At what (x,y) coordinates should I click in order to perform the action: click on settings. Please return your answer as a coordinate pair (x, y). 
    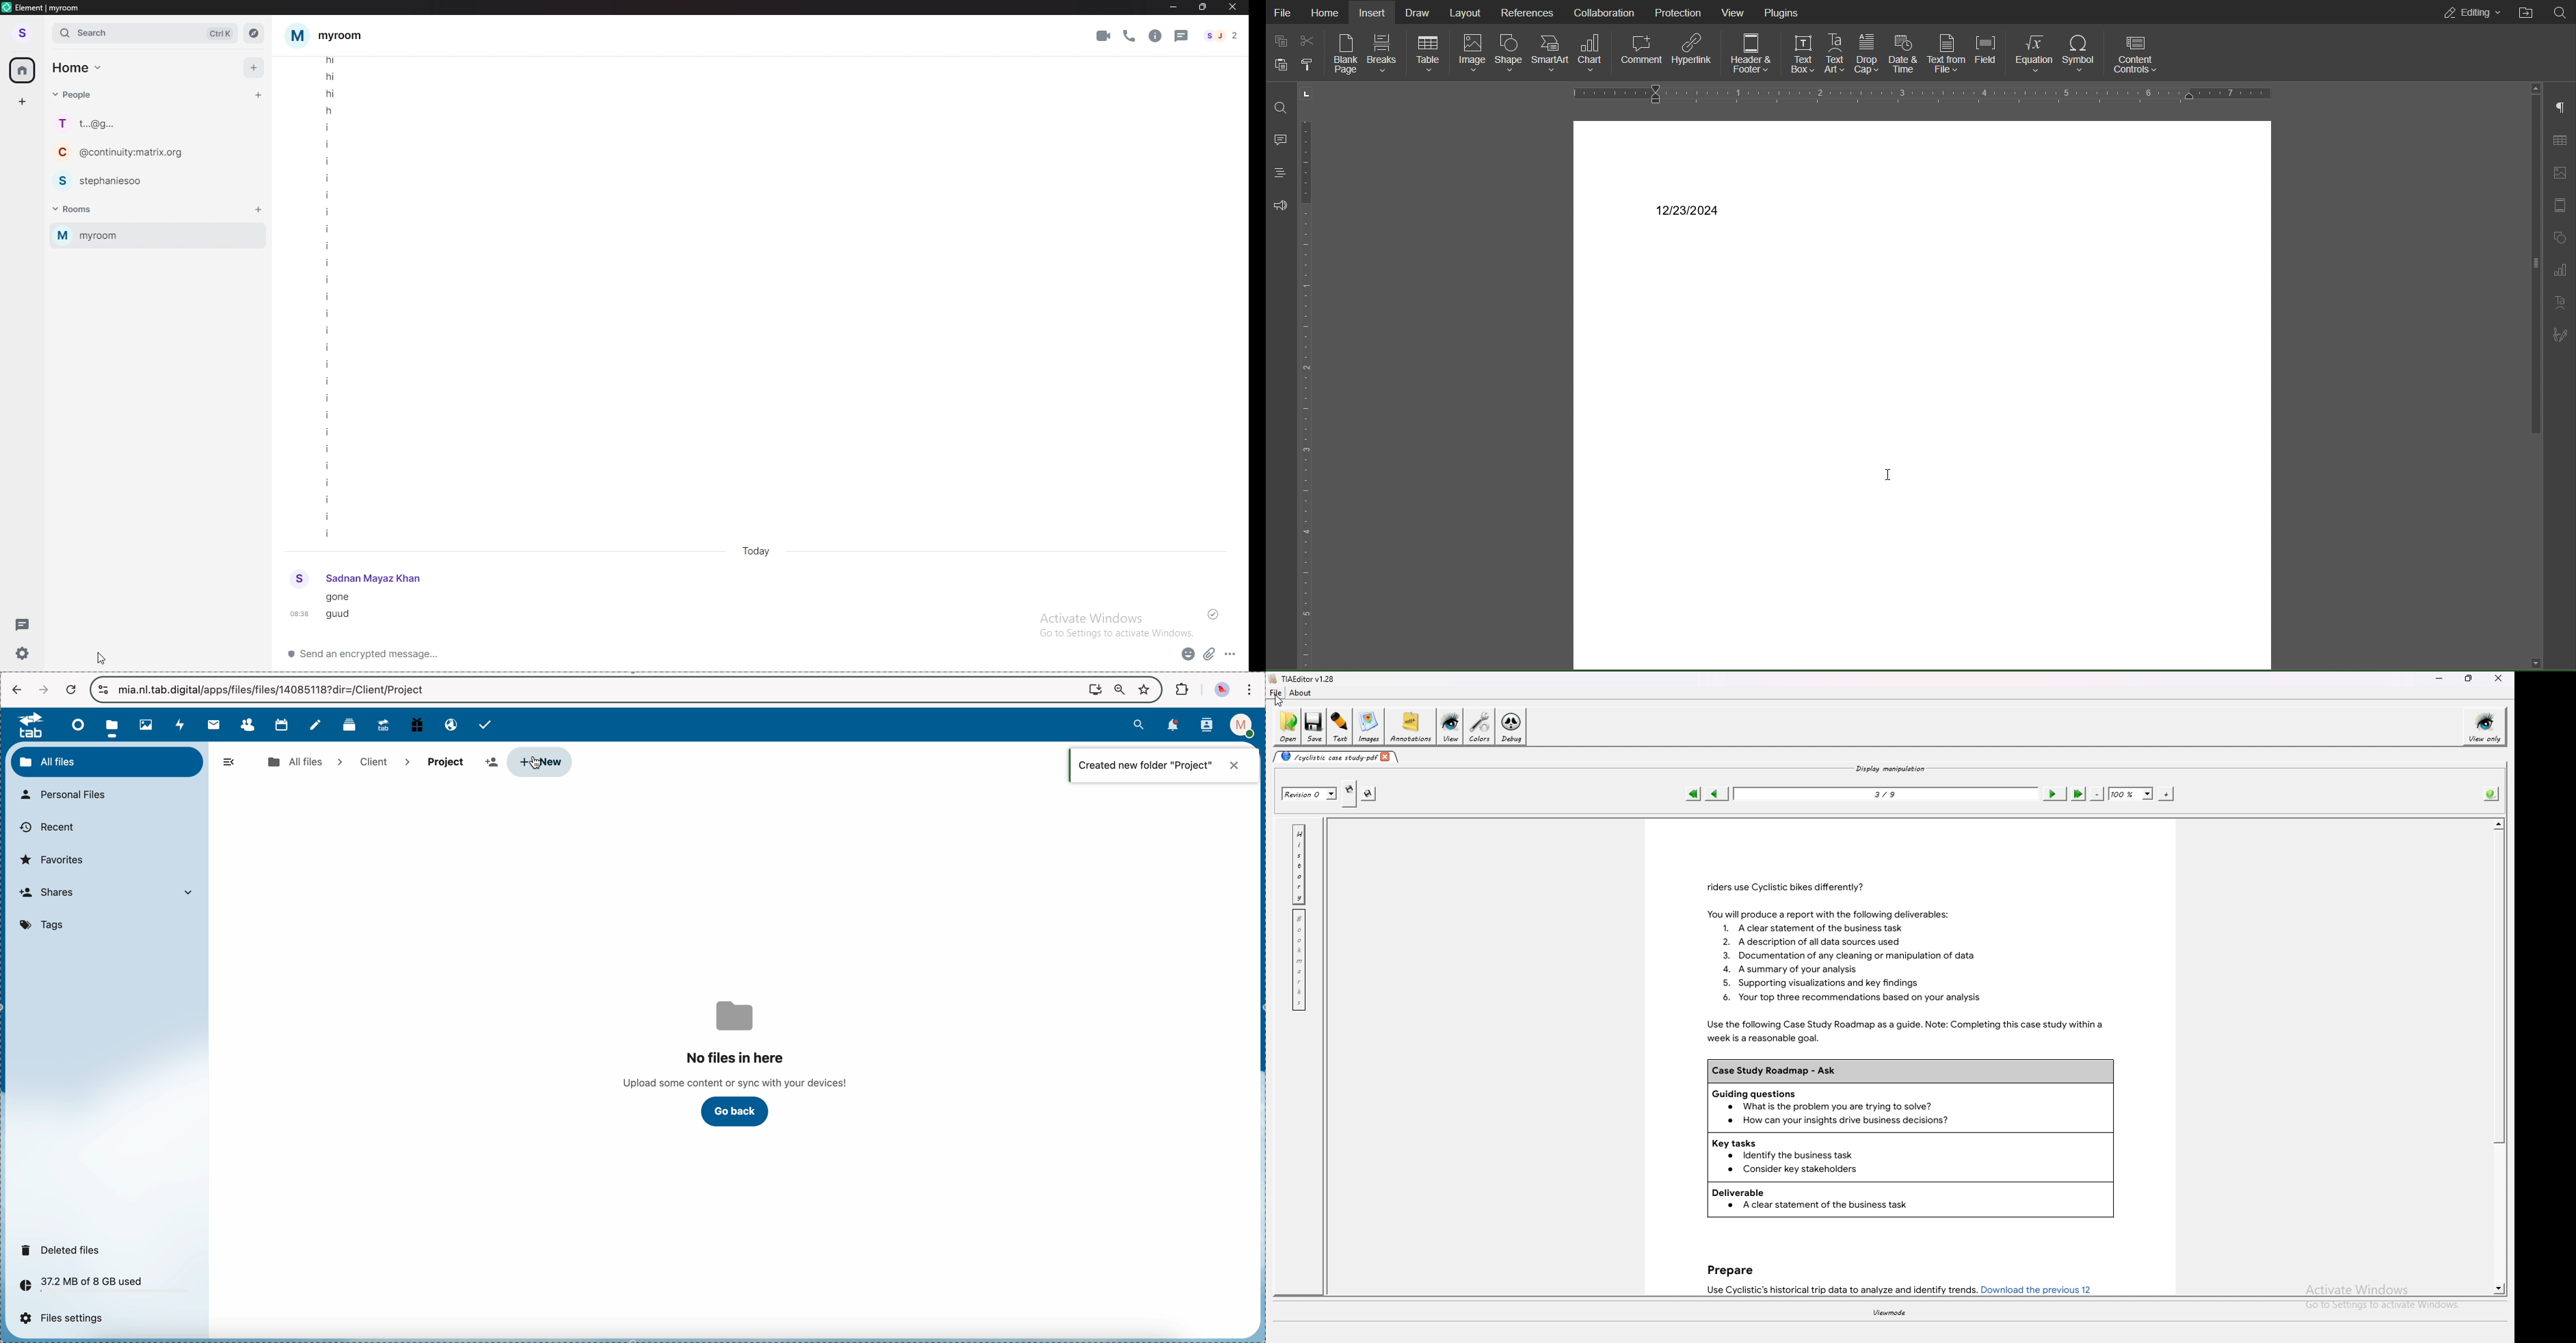
    Looking at the image, I should click on (20, 653).